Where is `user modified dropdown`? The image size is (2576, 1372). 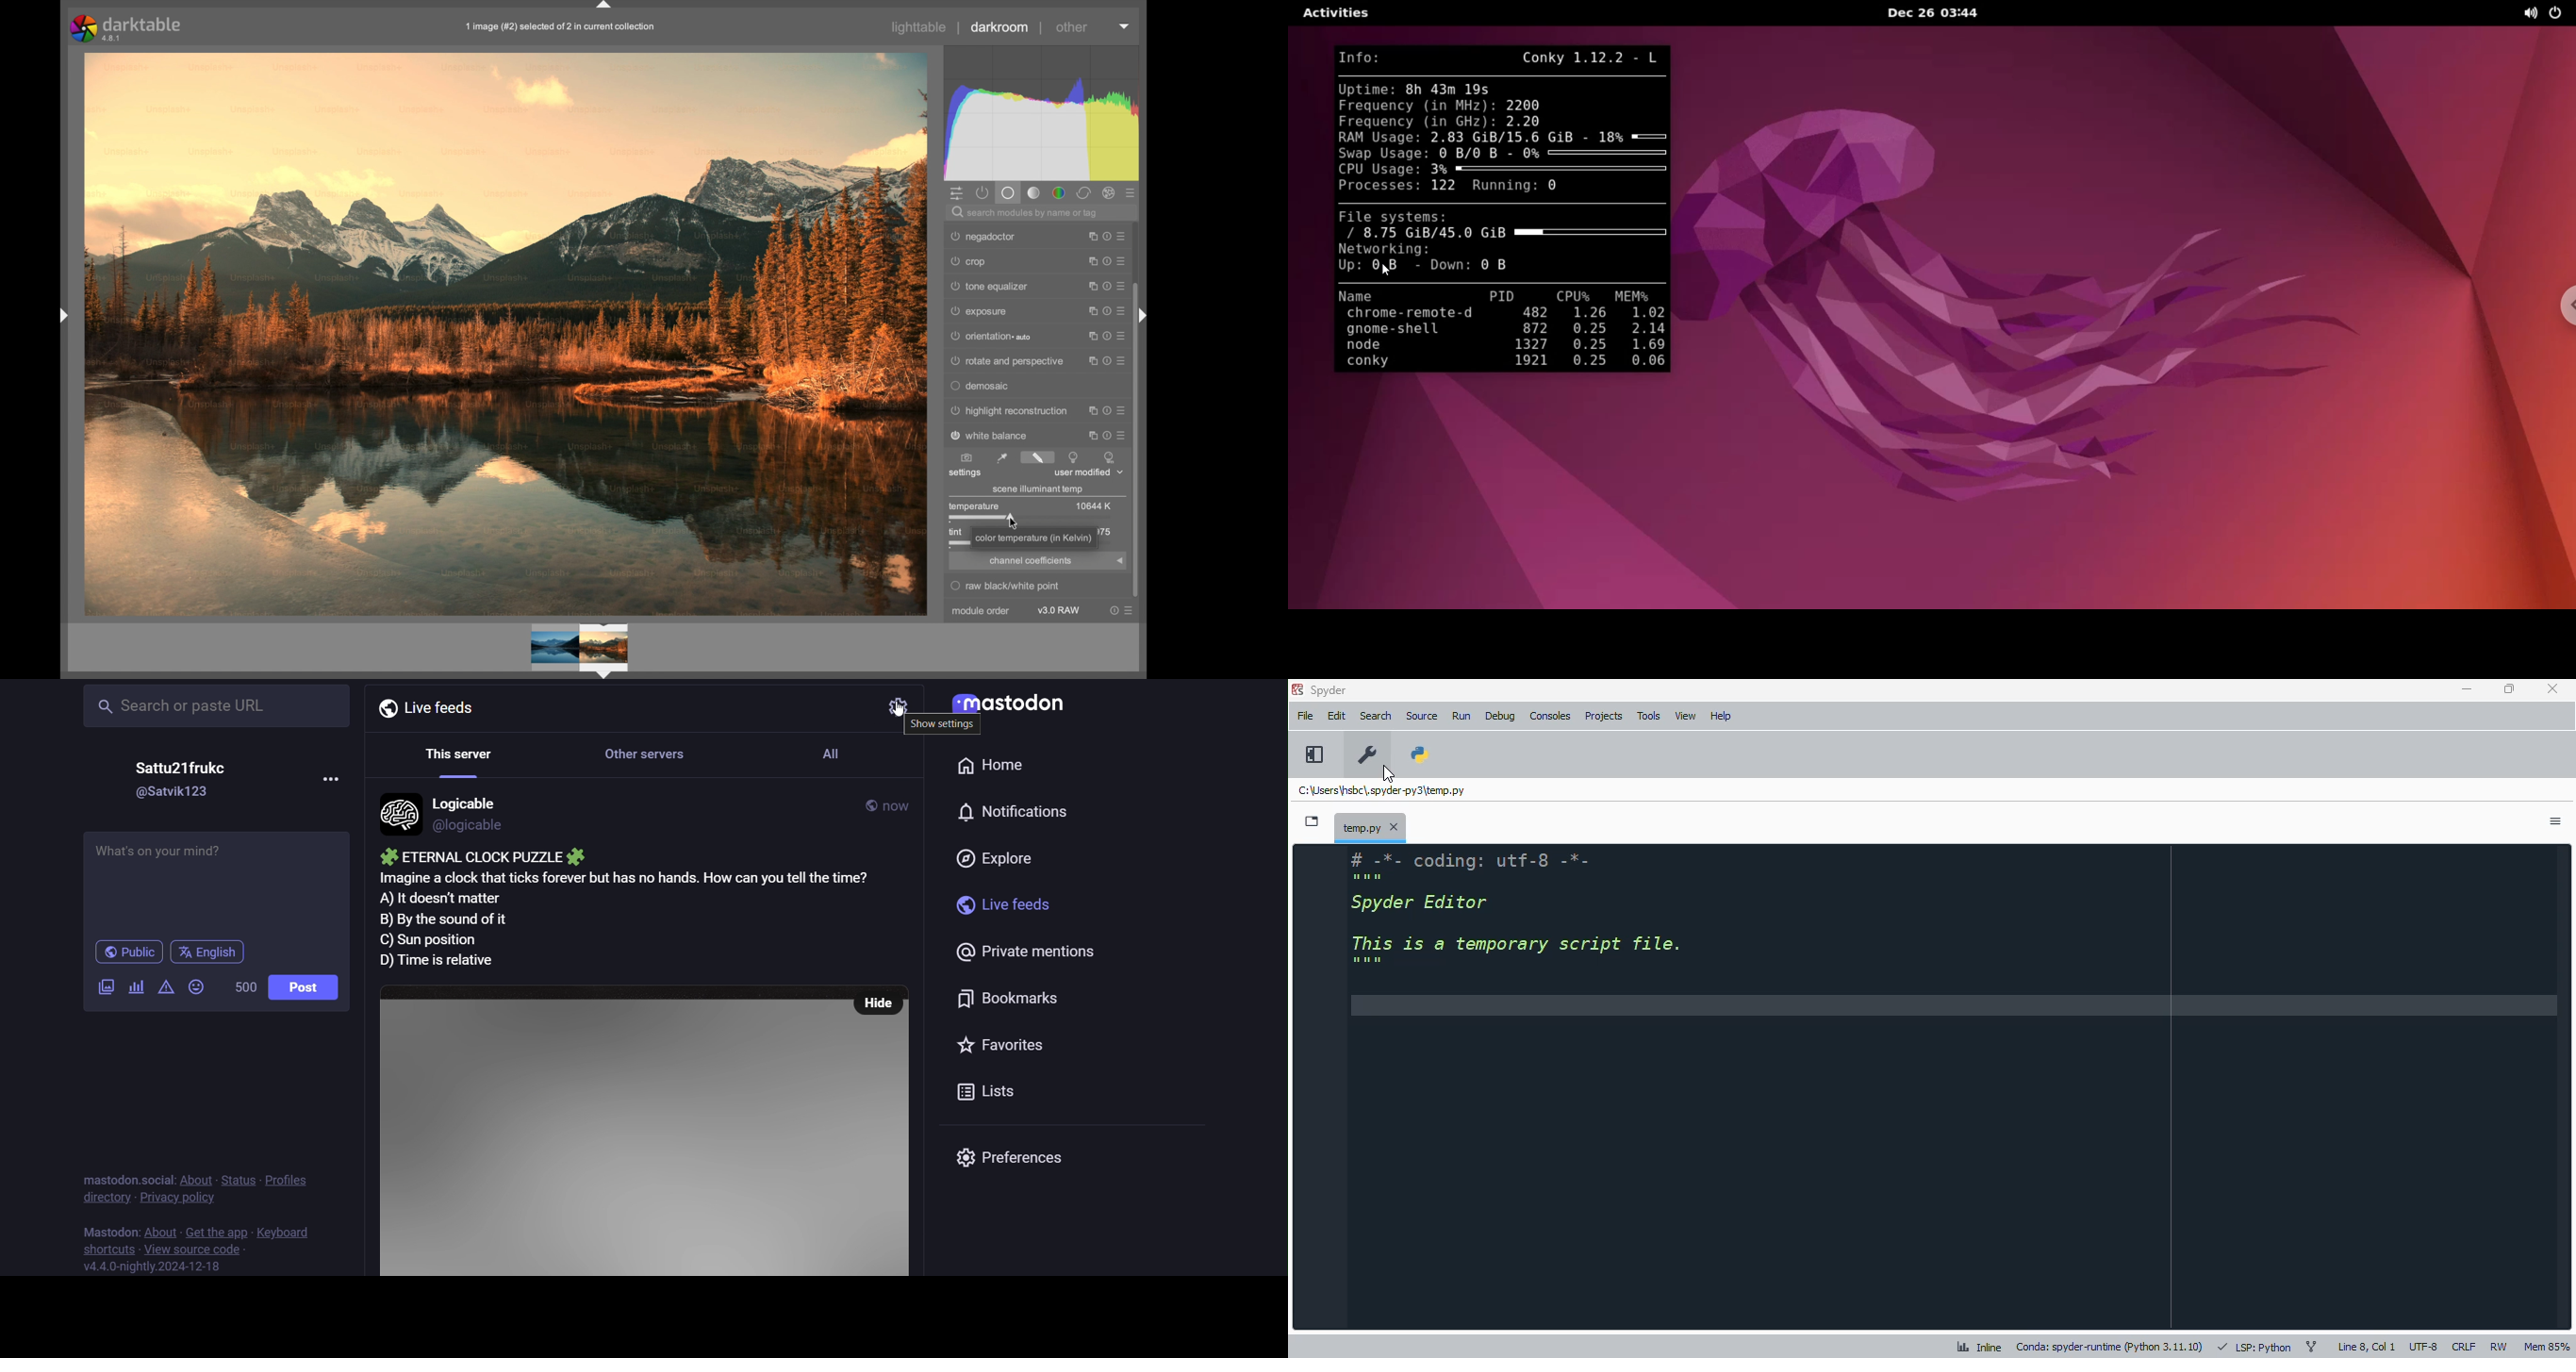
user modified dropdown is located at coordinates (1090, 473).